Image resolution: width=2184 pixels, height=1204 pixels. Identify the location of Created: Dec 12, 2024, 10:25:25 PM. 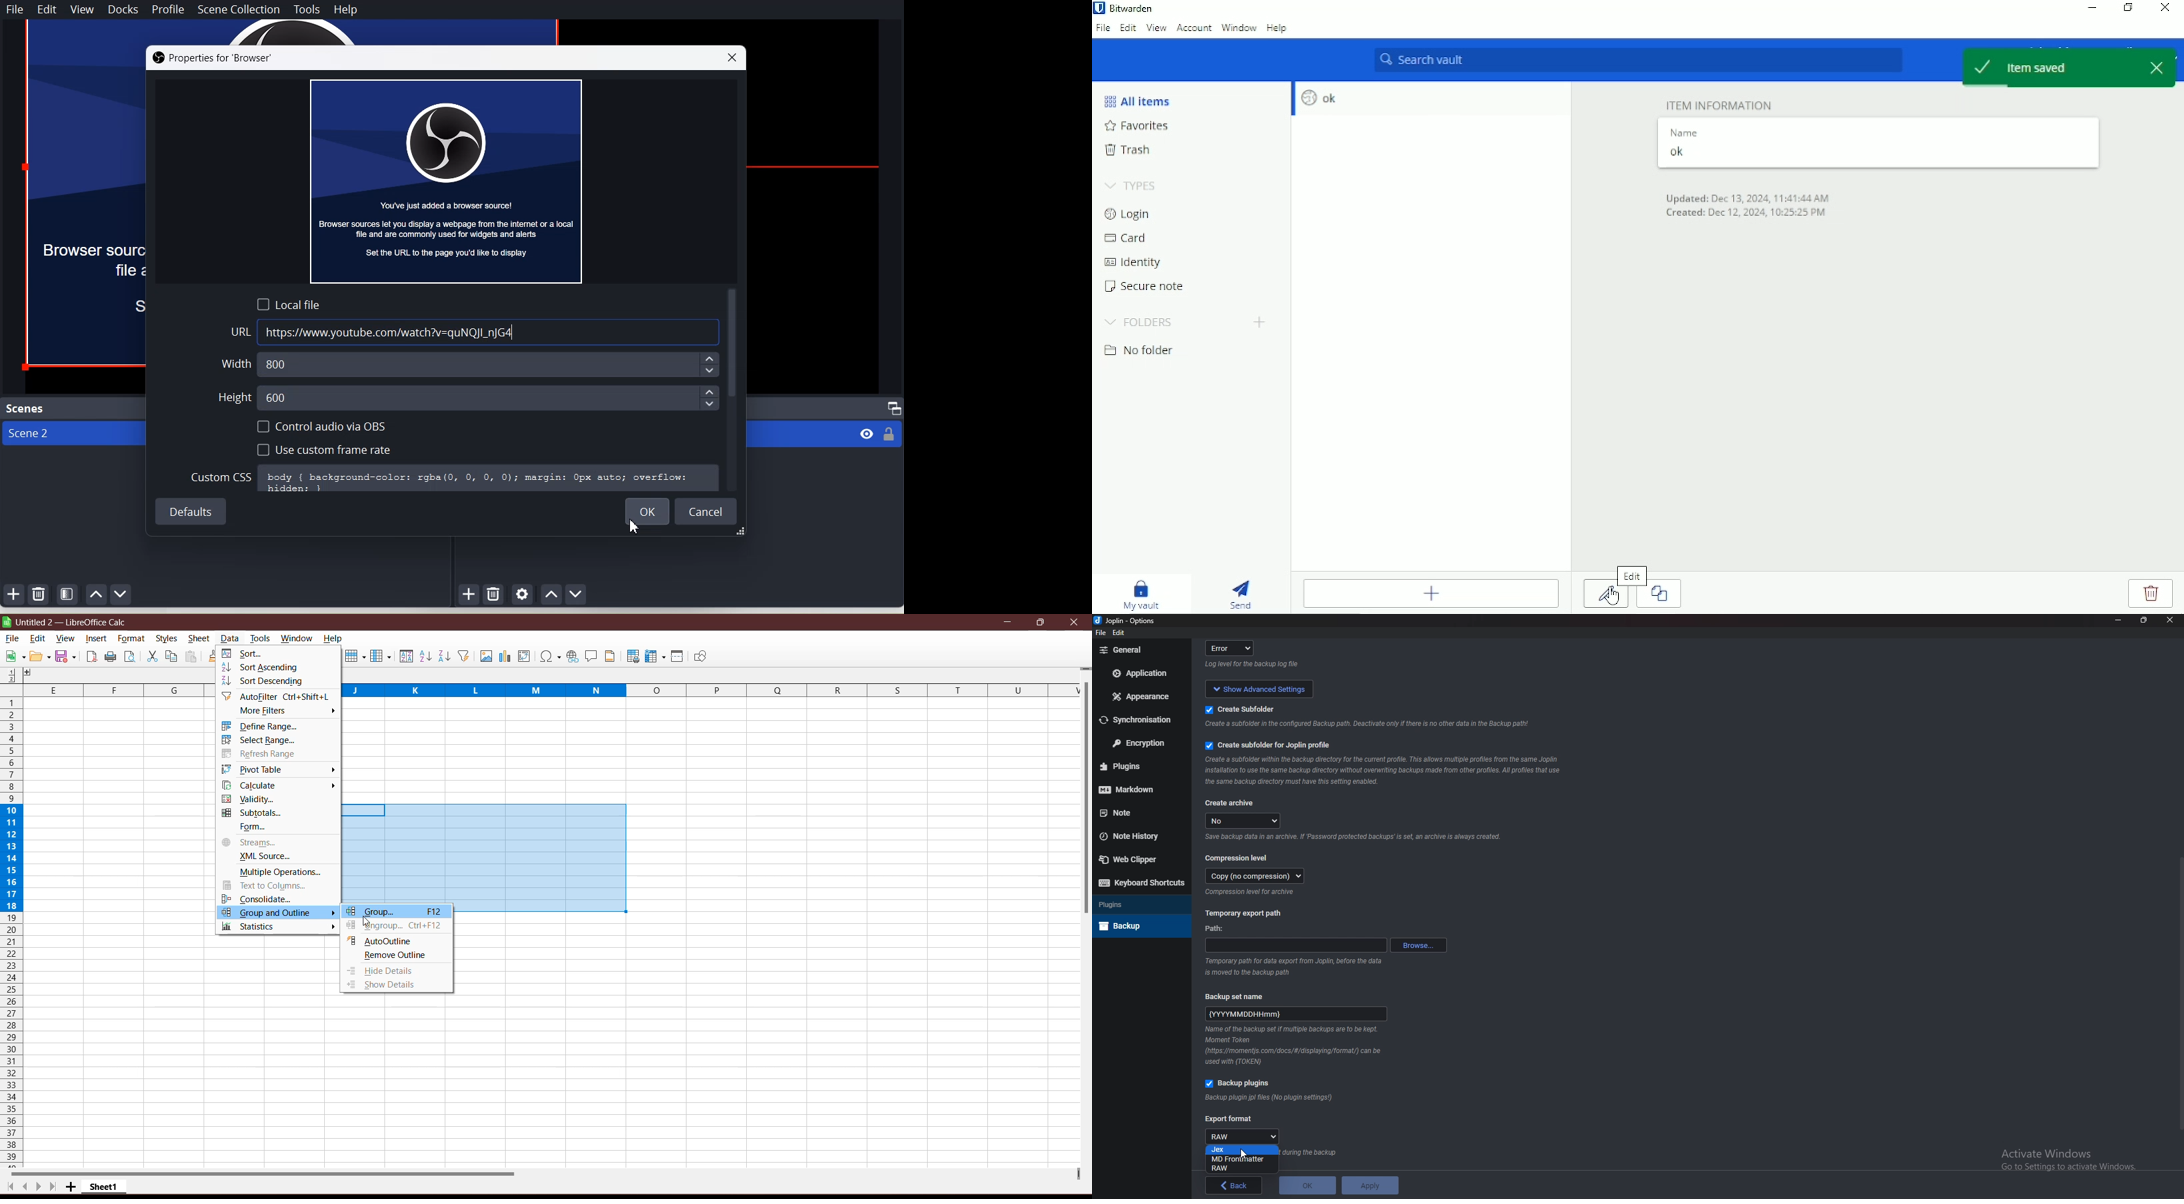
(1748, 214).